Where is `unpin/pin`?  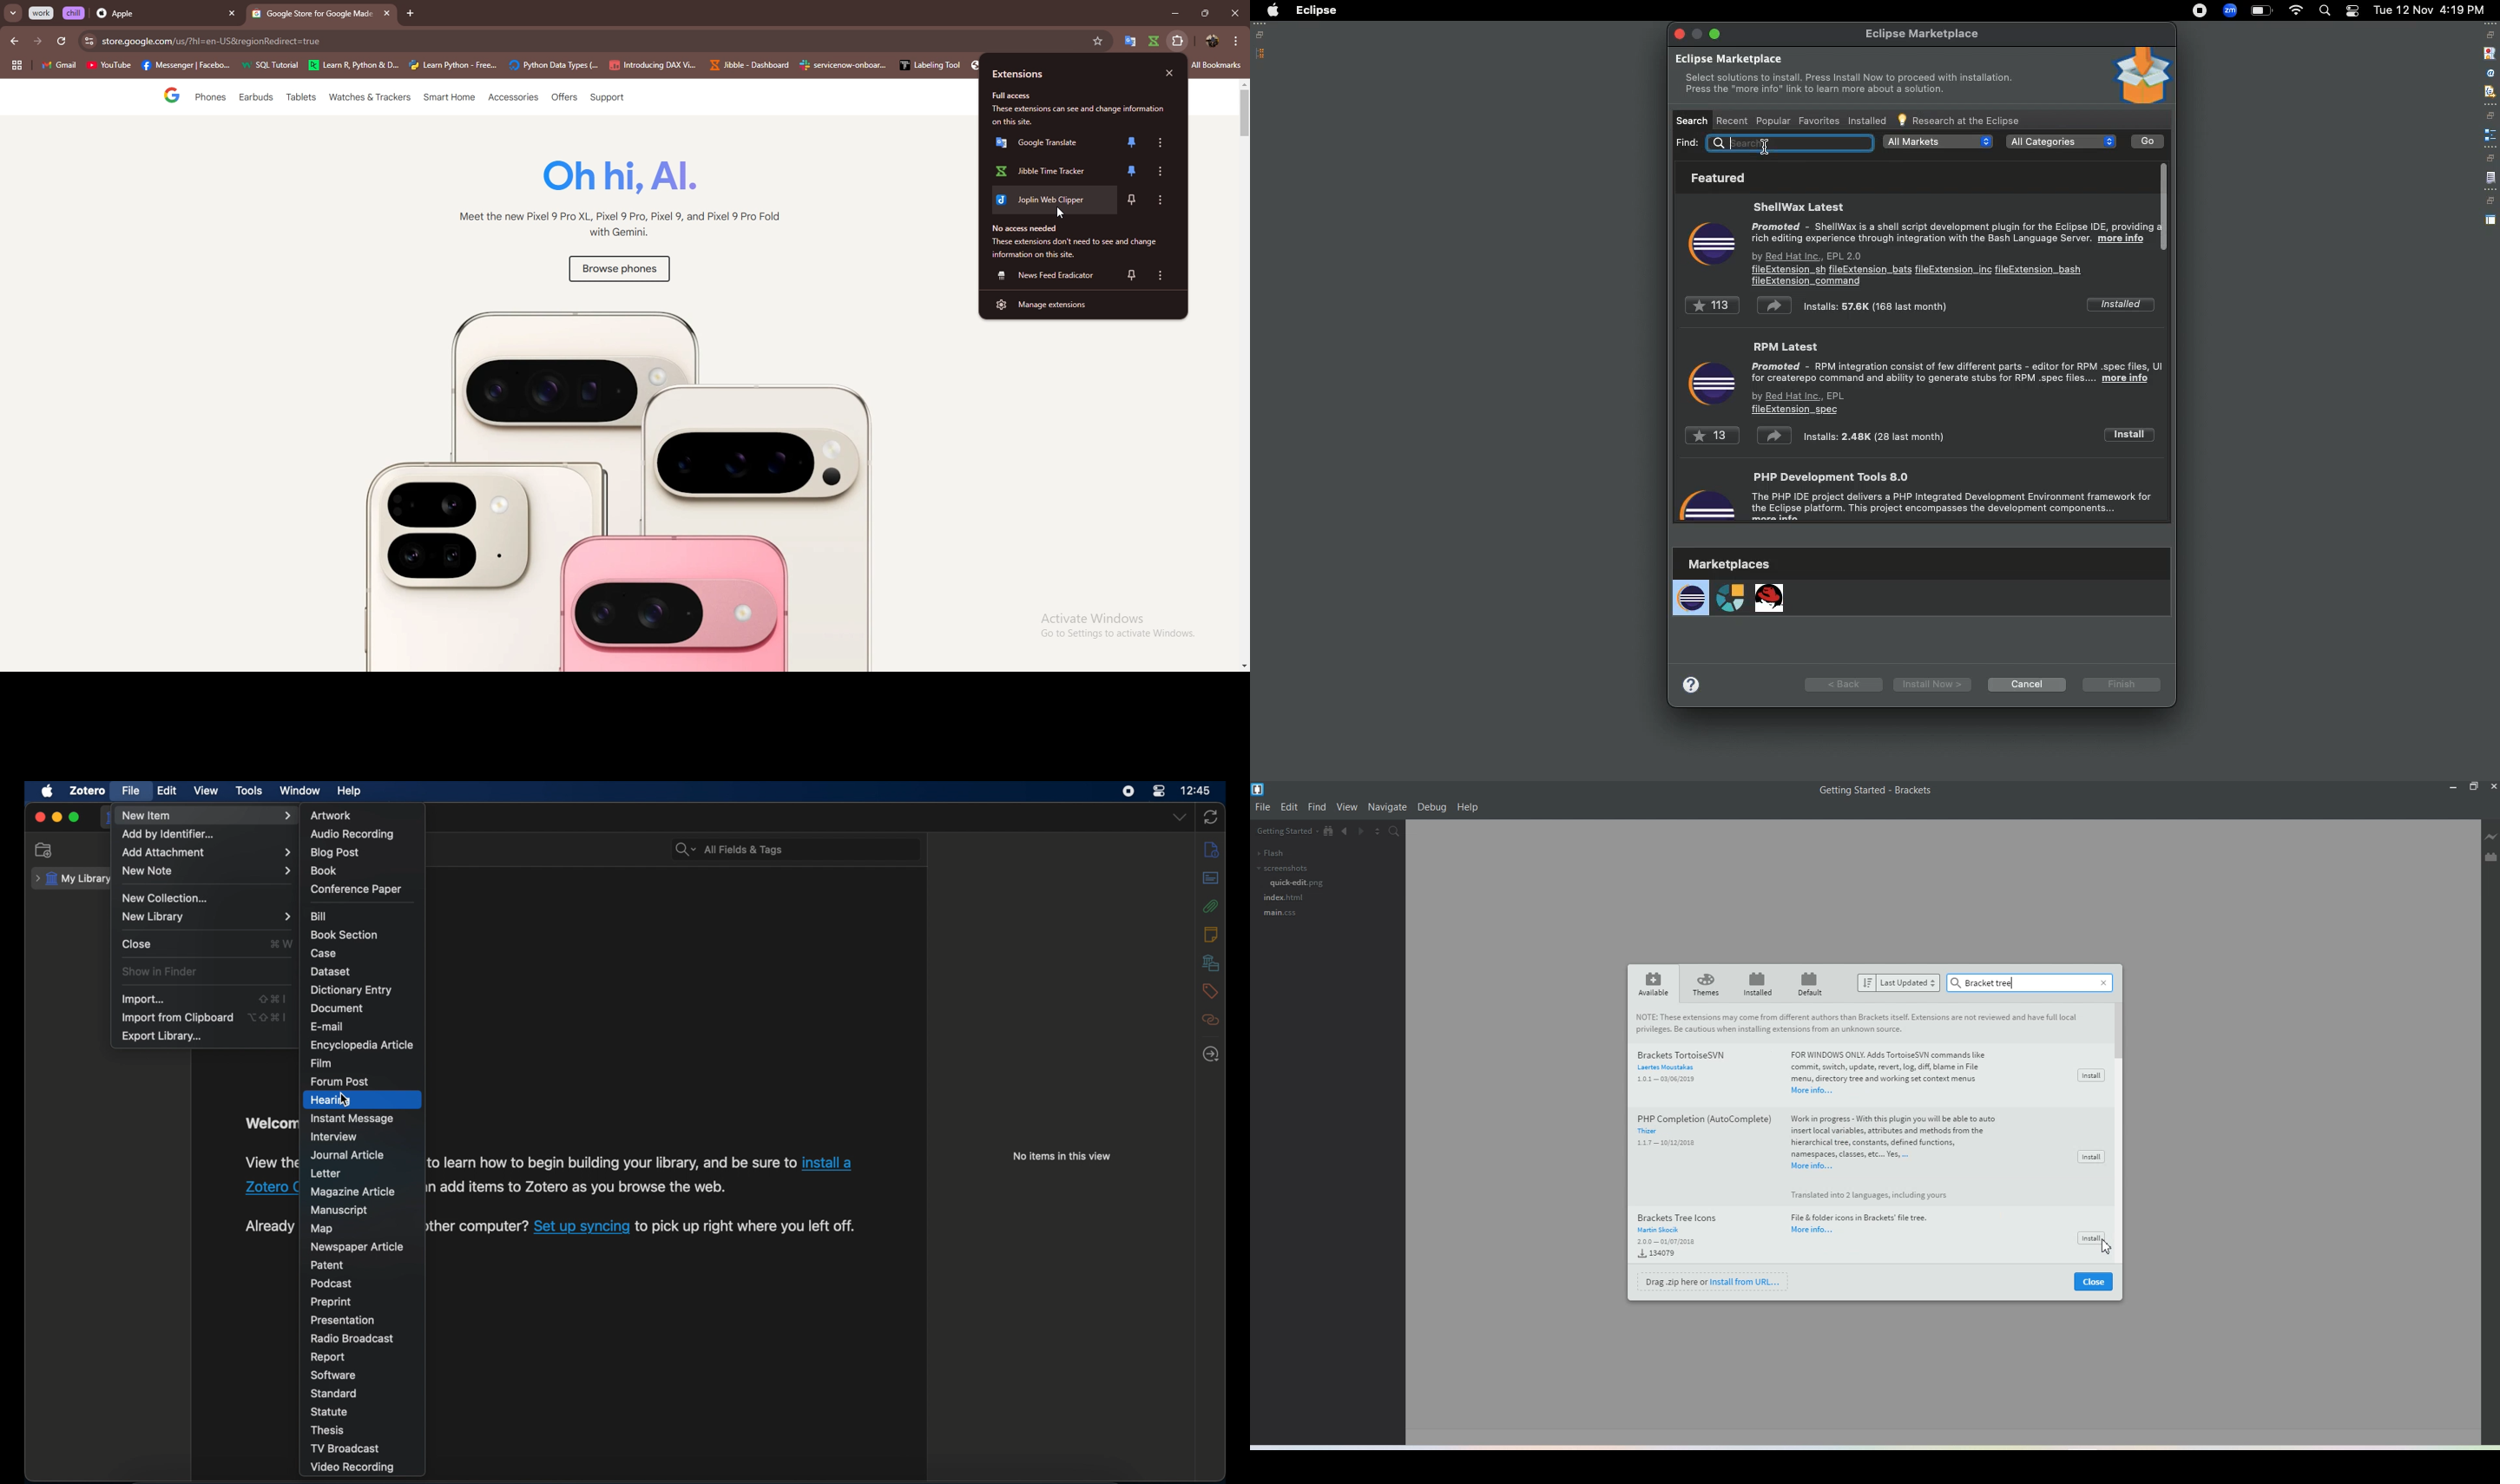
unpin/pin is located at coordinates (1131, 172).